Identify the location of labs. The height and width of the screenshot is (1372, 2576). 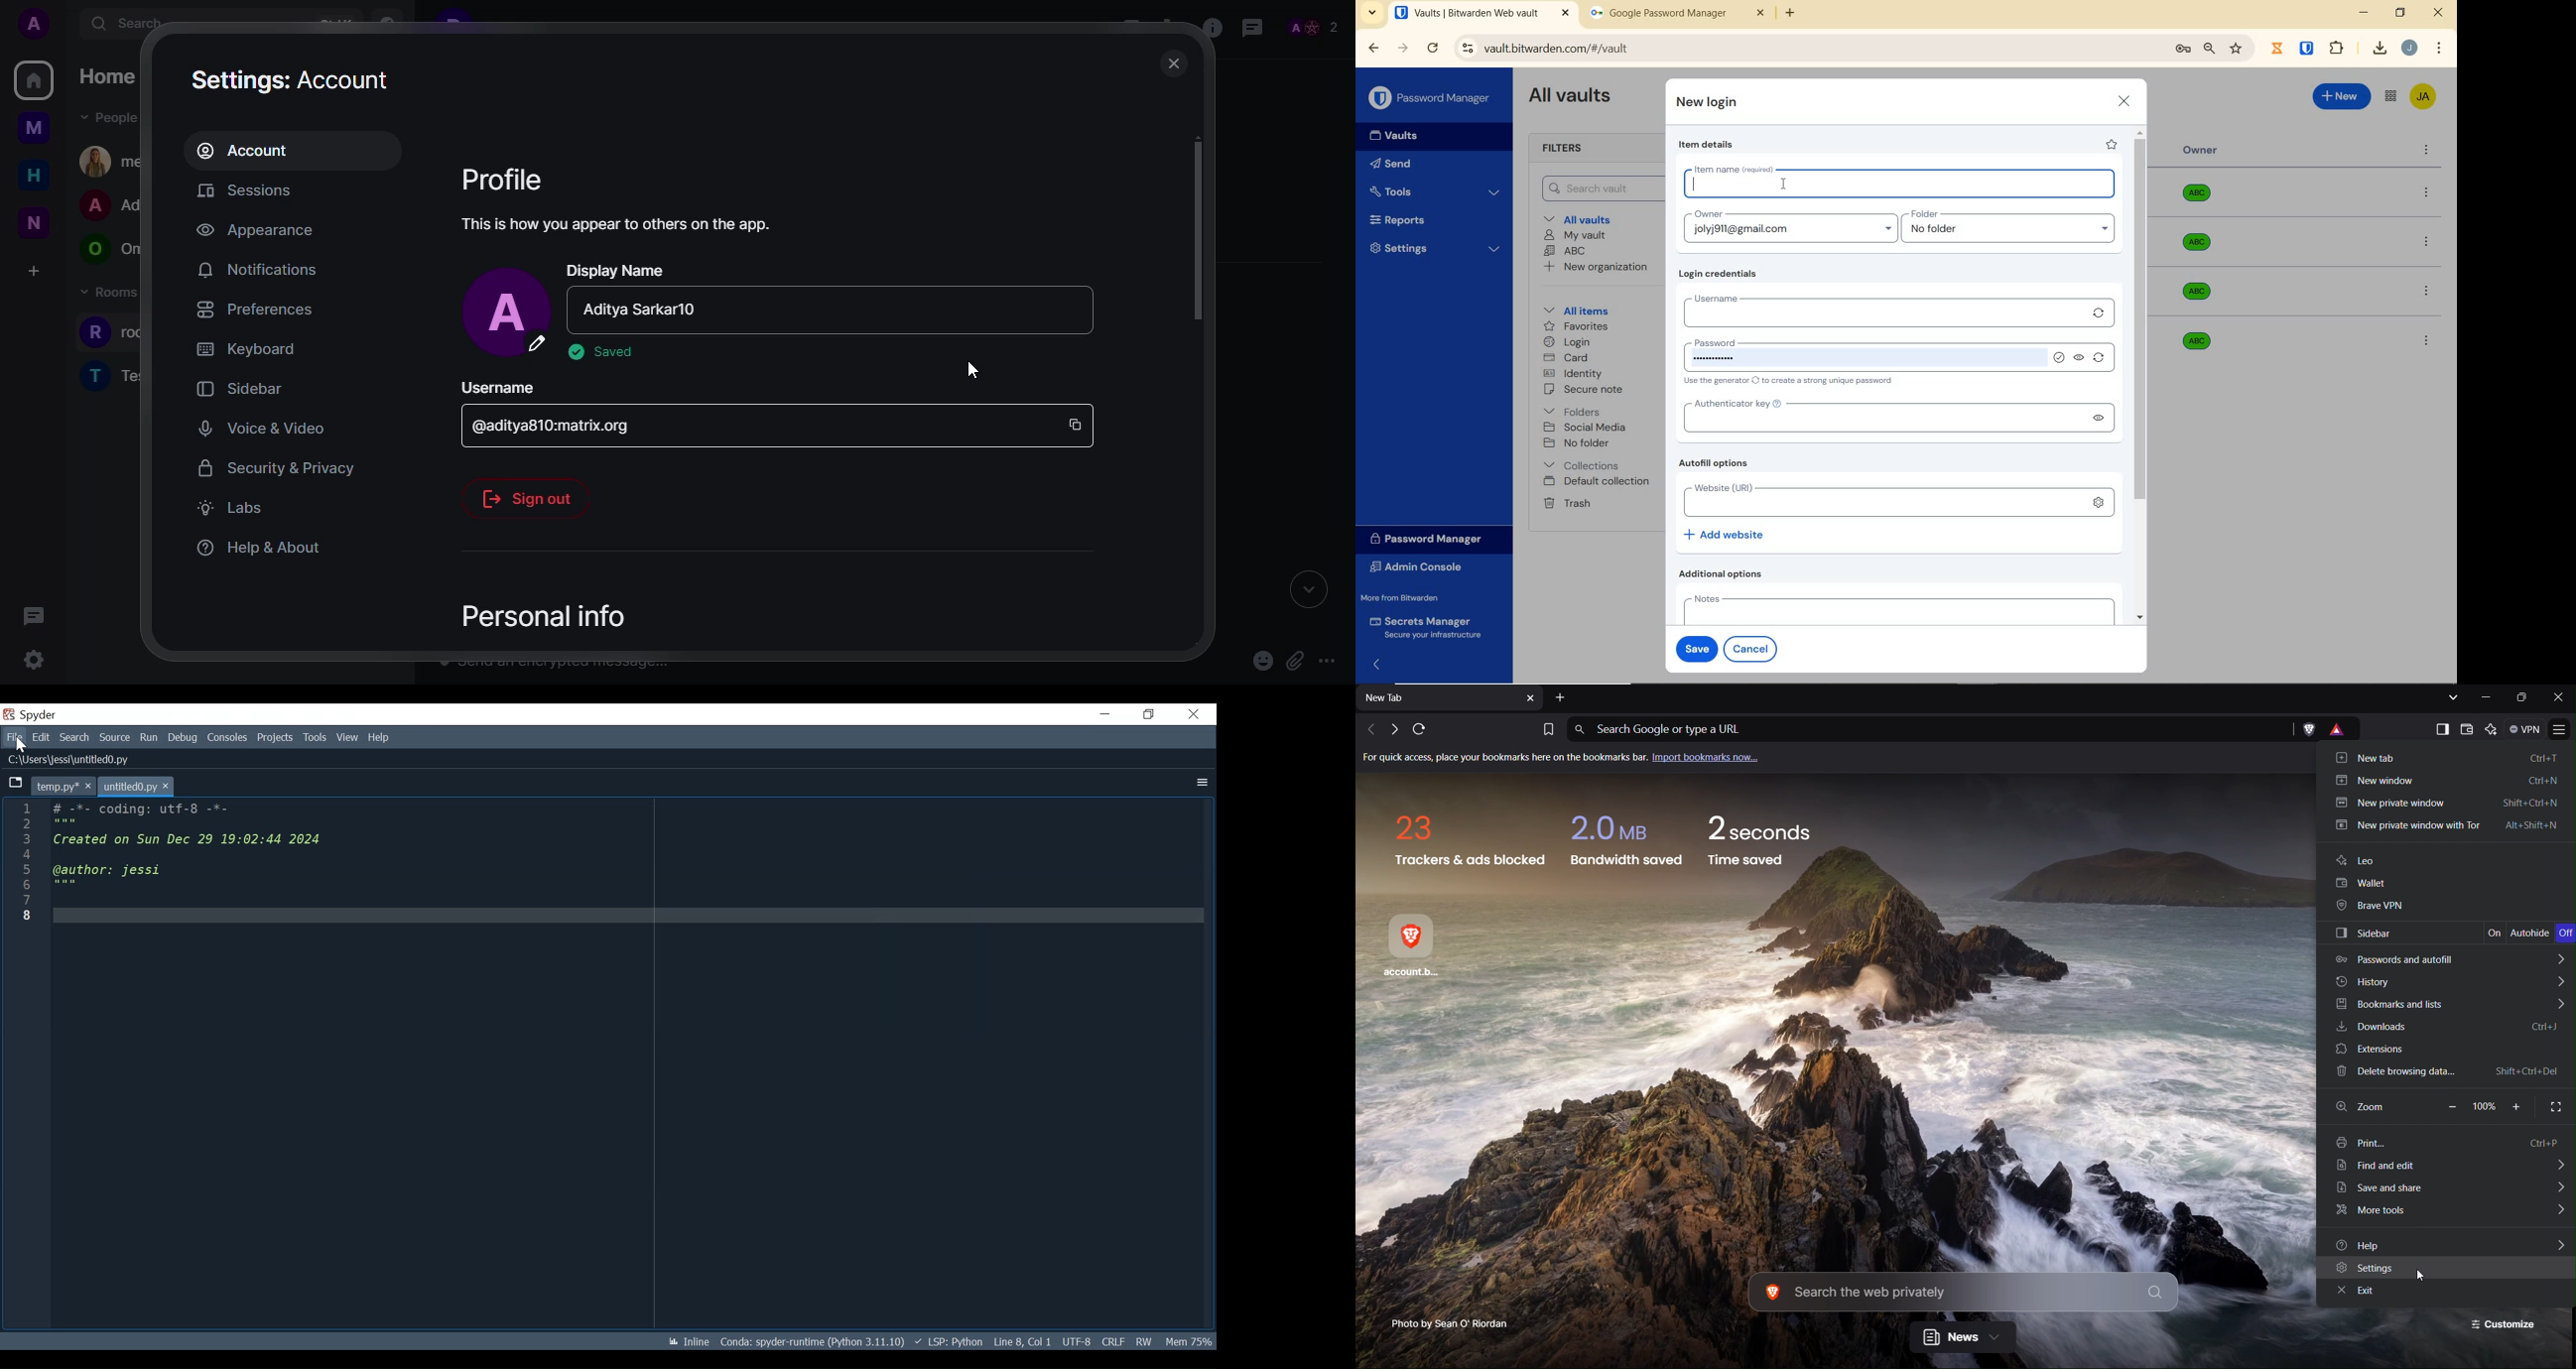
(231, 508).